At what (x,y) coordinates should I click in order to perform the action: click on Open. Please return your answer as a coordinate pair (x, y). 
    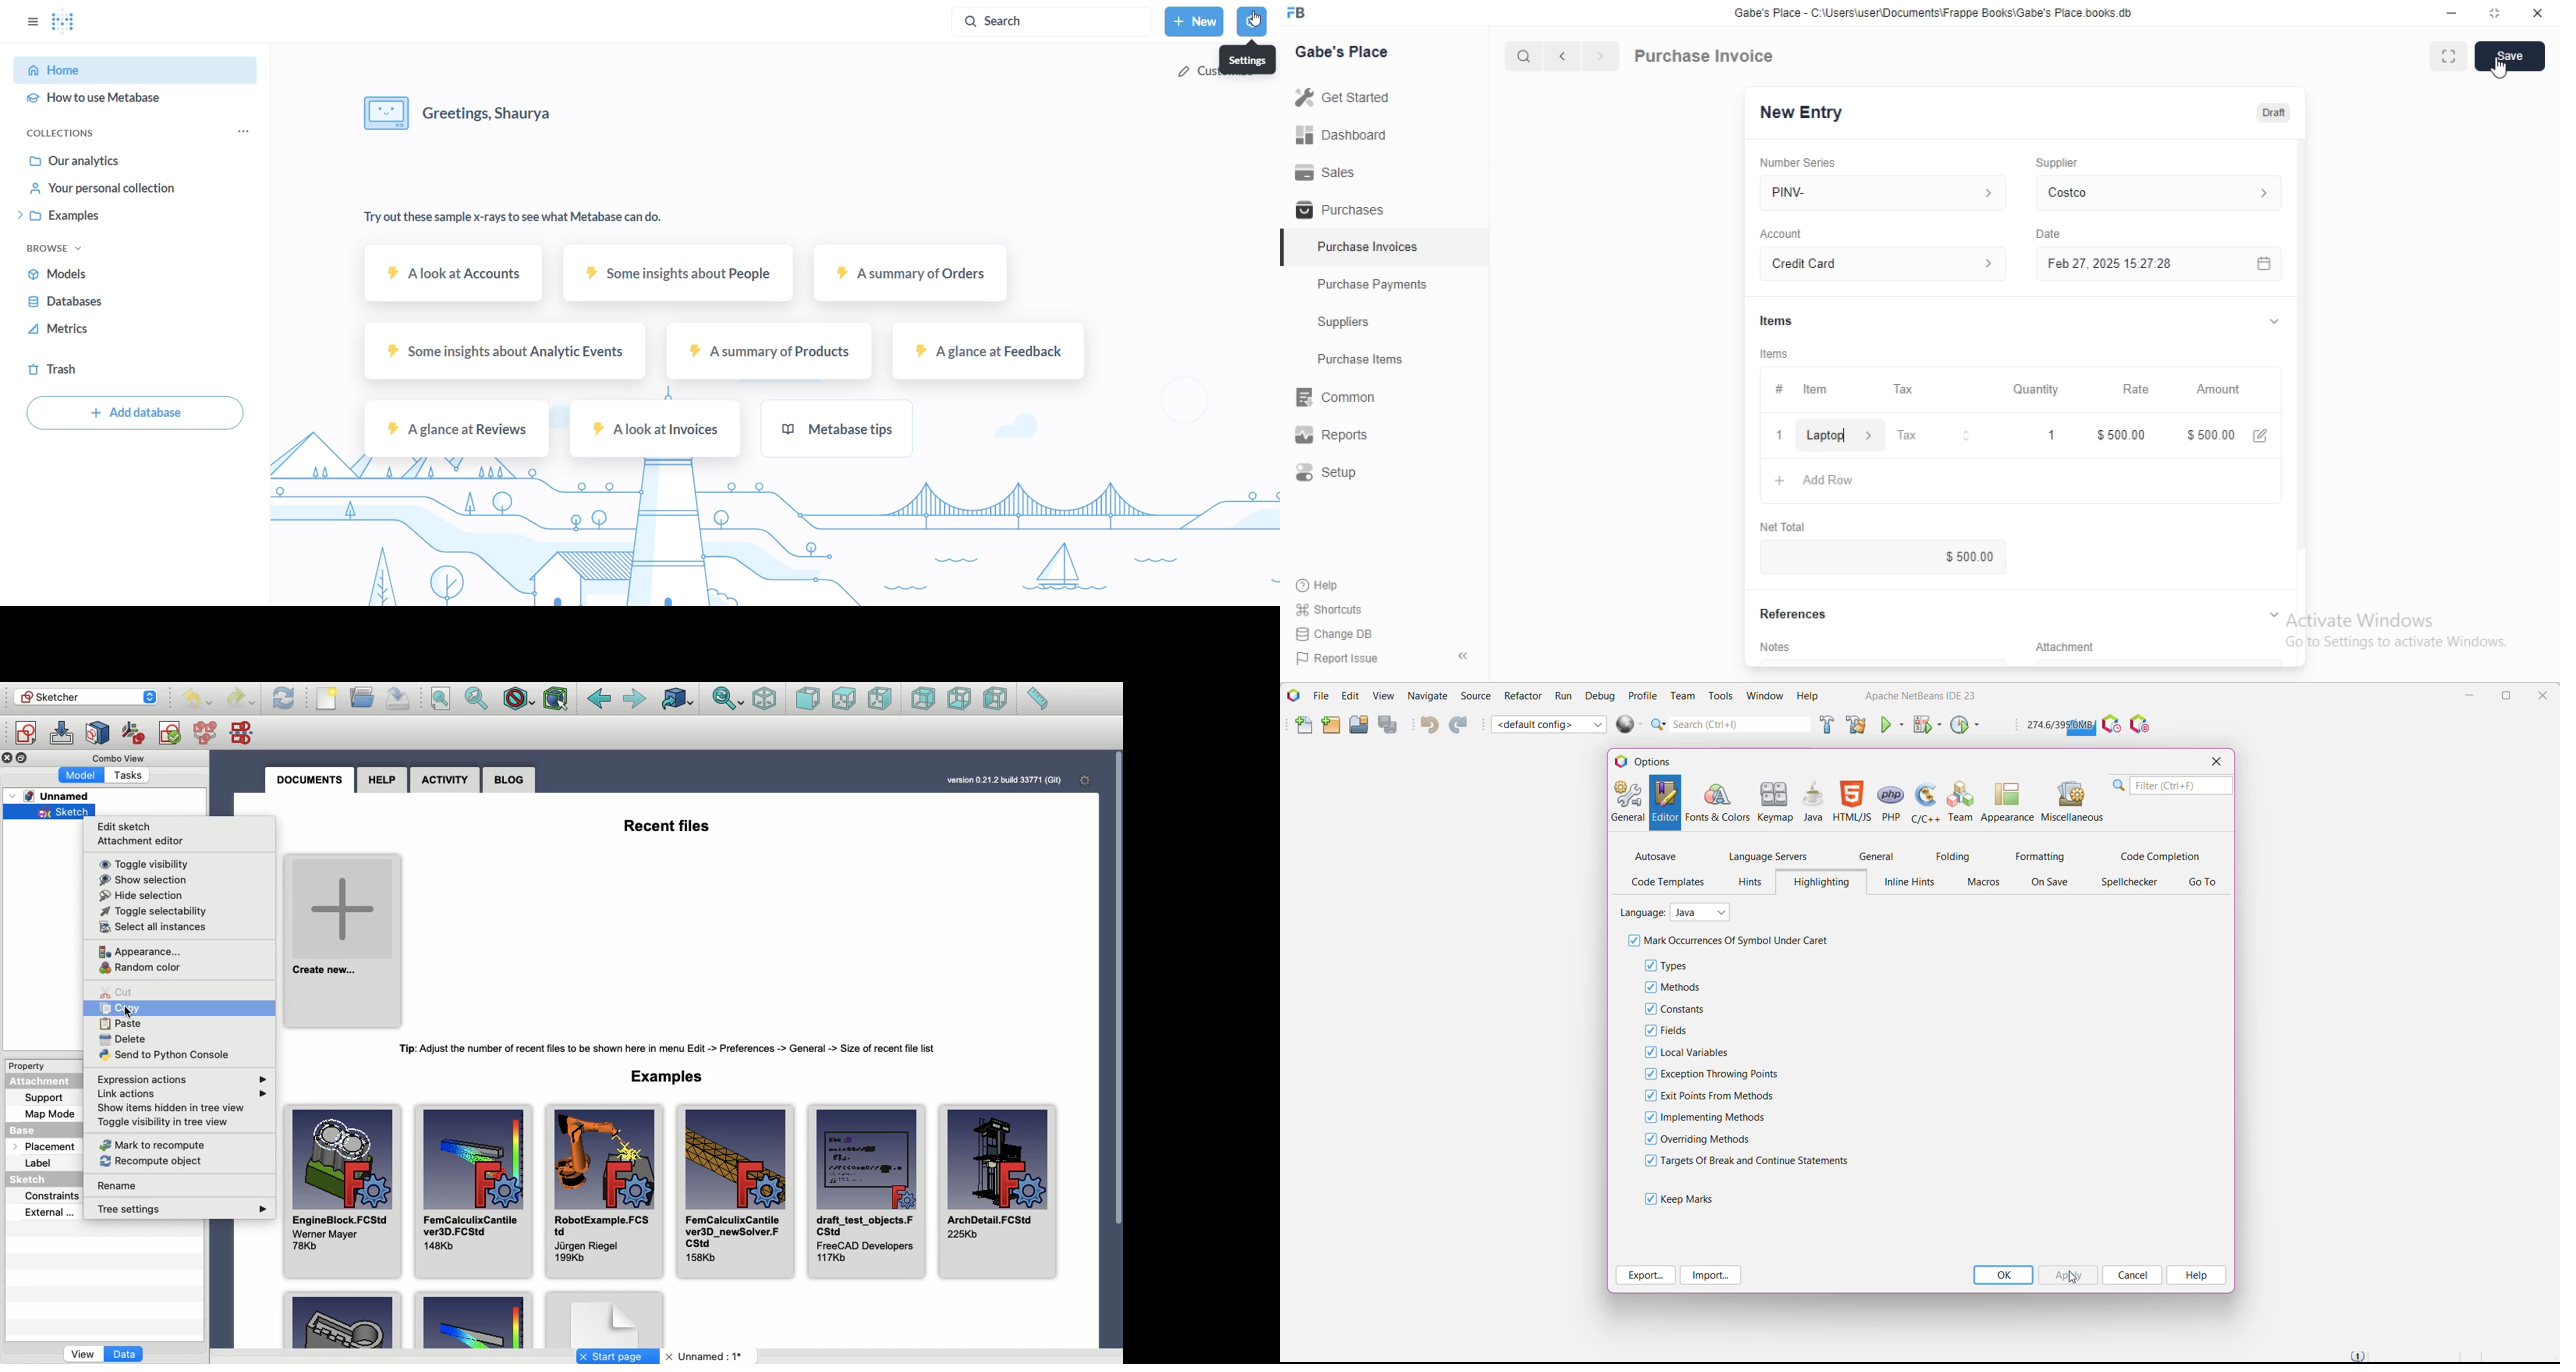
    Looking at the image, I should click on (364, 697).